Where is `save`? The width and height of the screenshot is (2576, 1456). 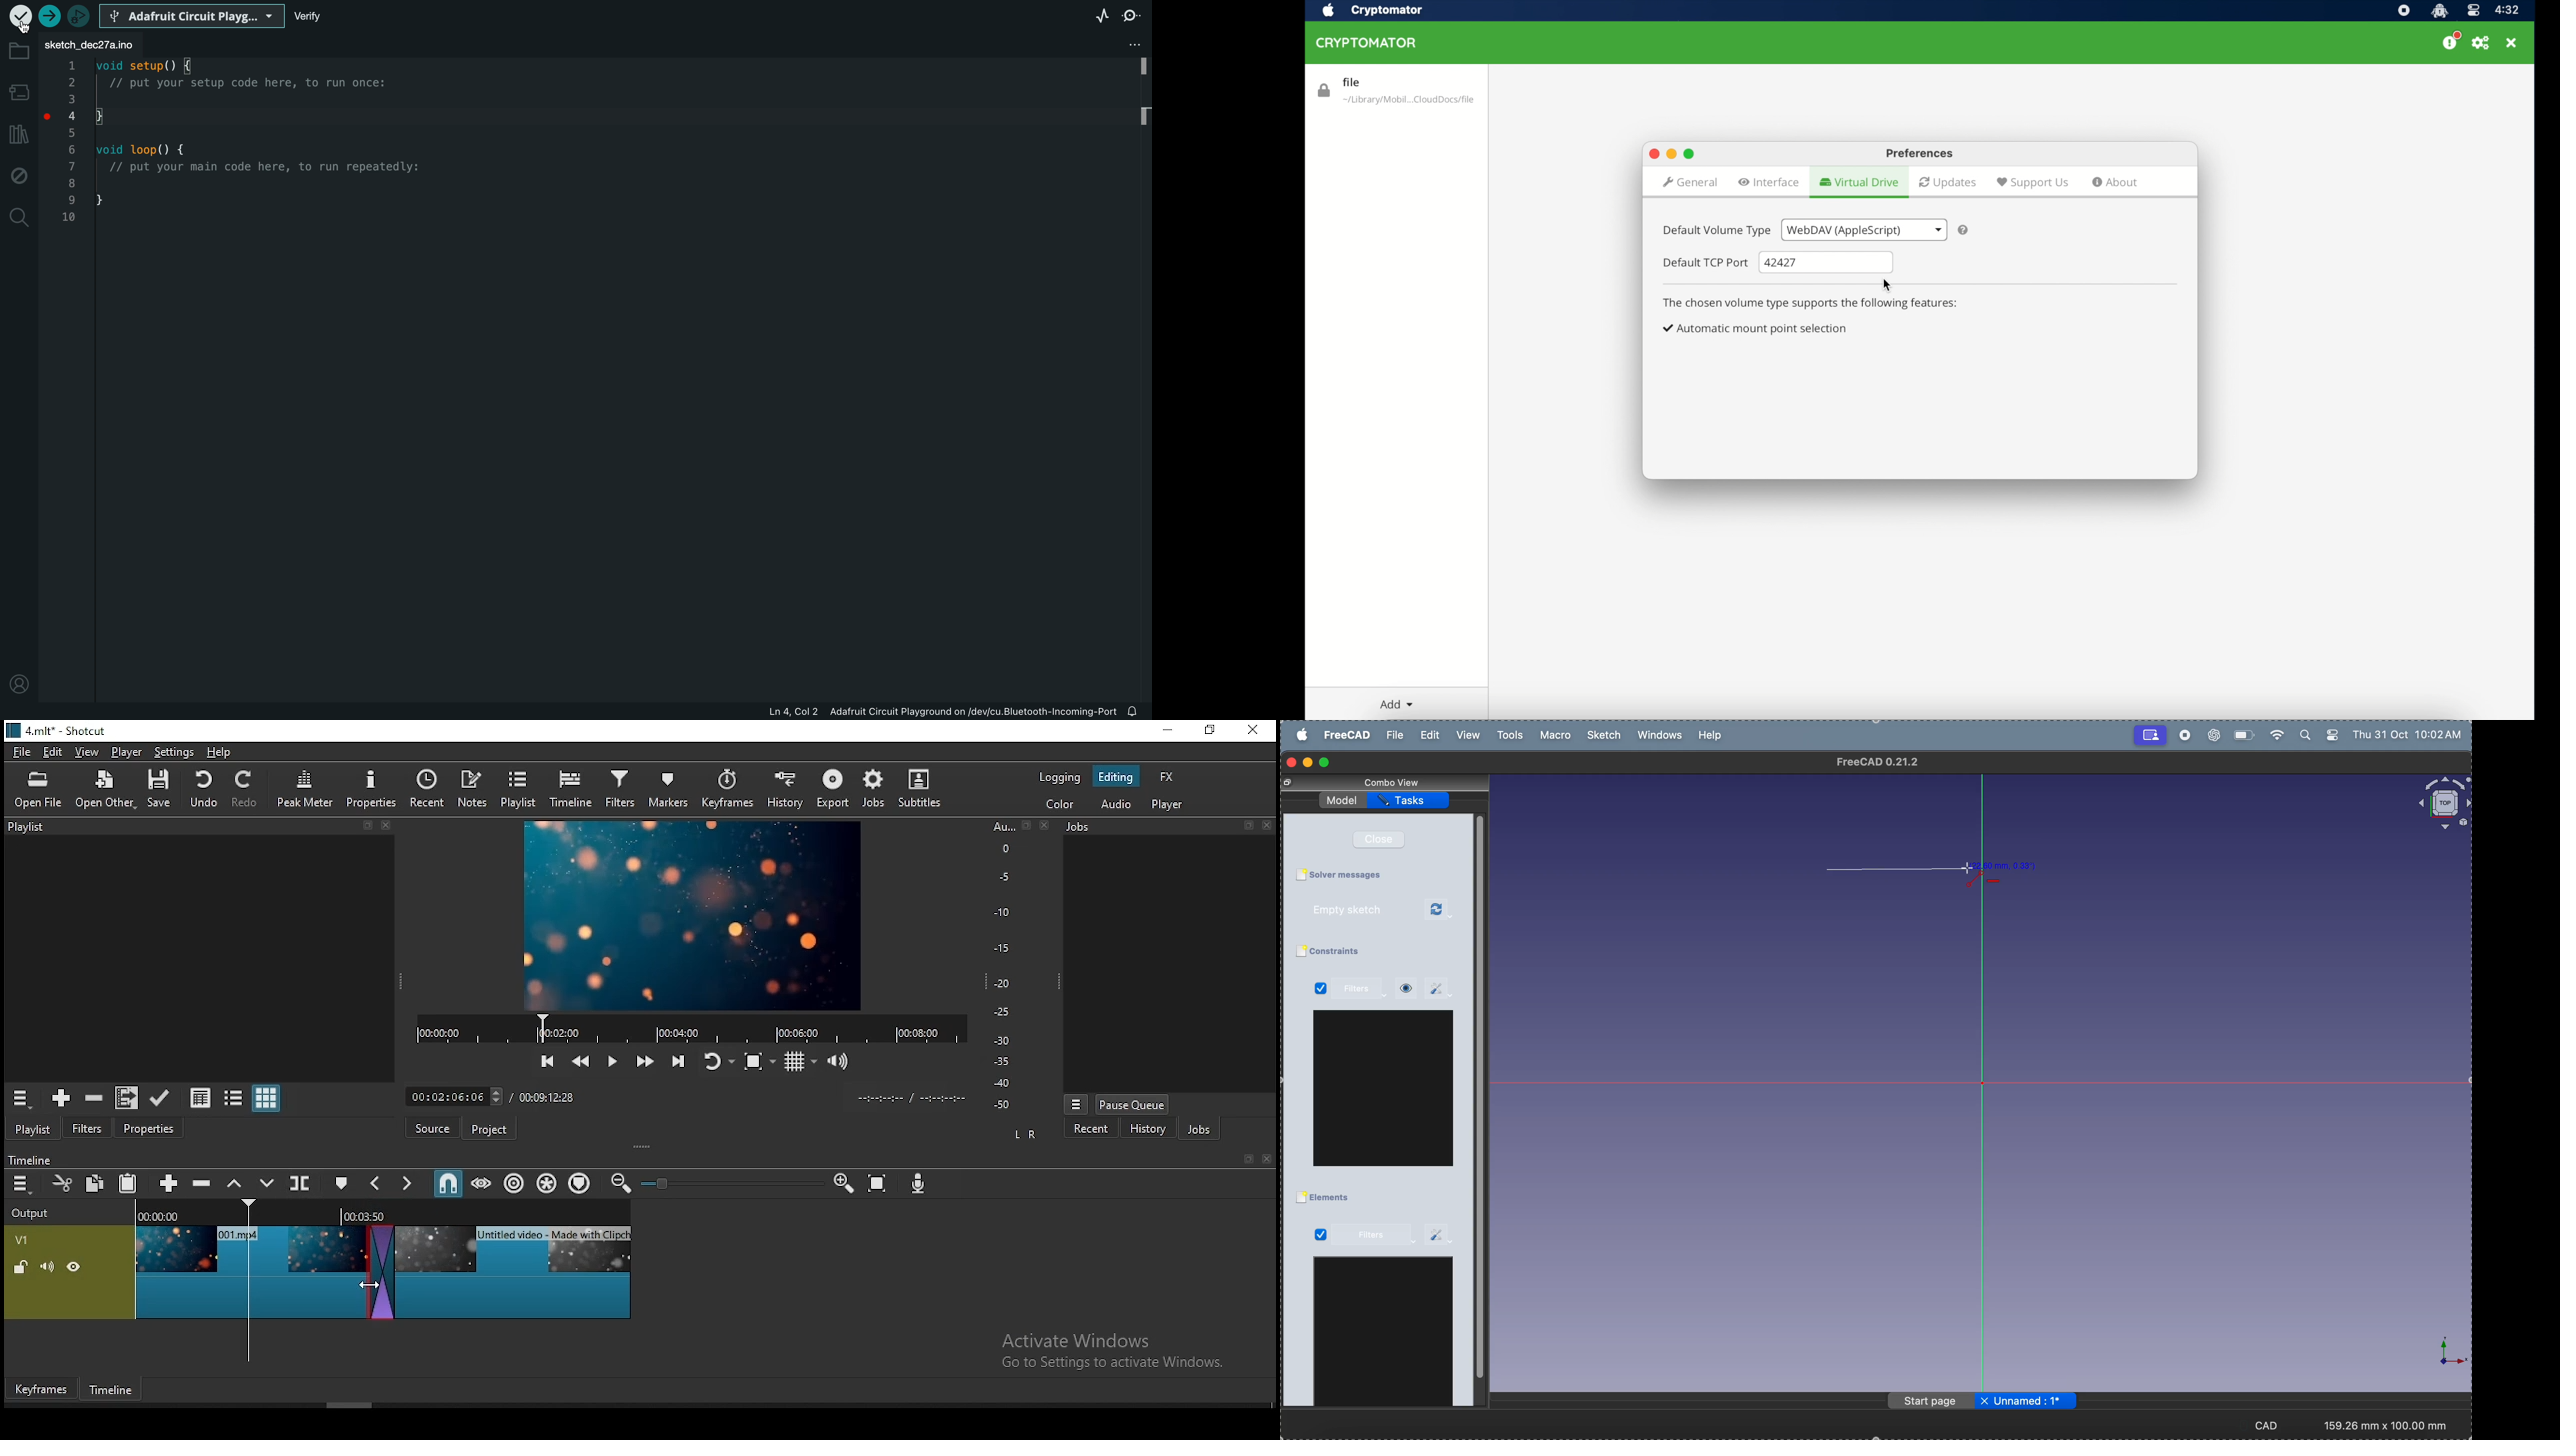
save is located at coordinates (158, 789).